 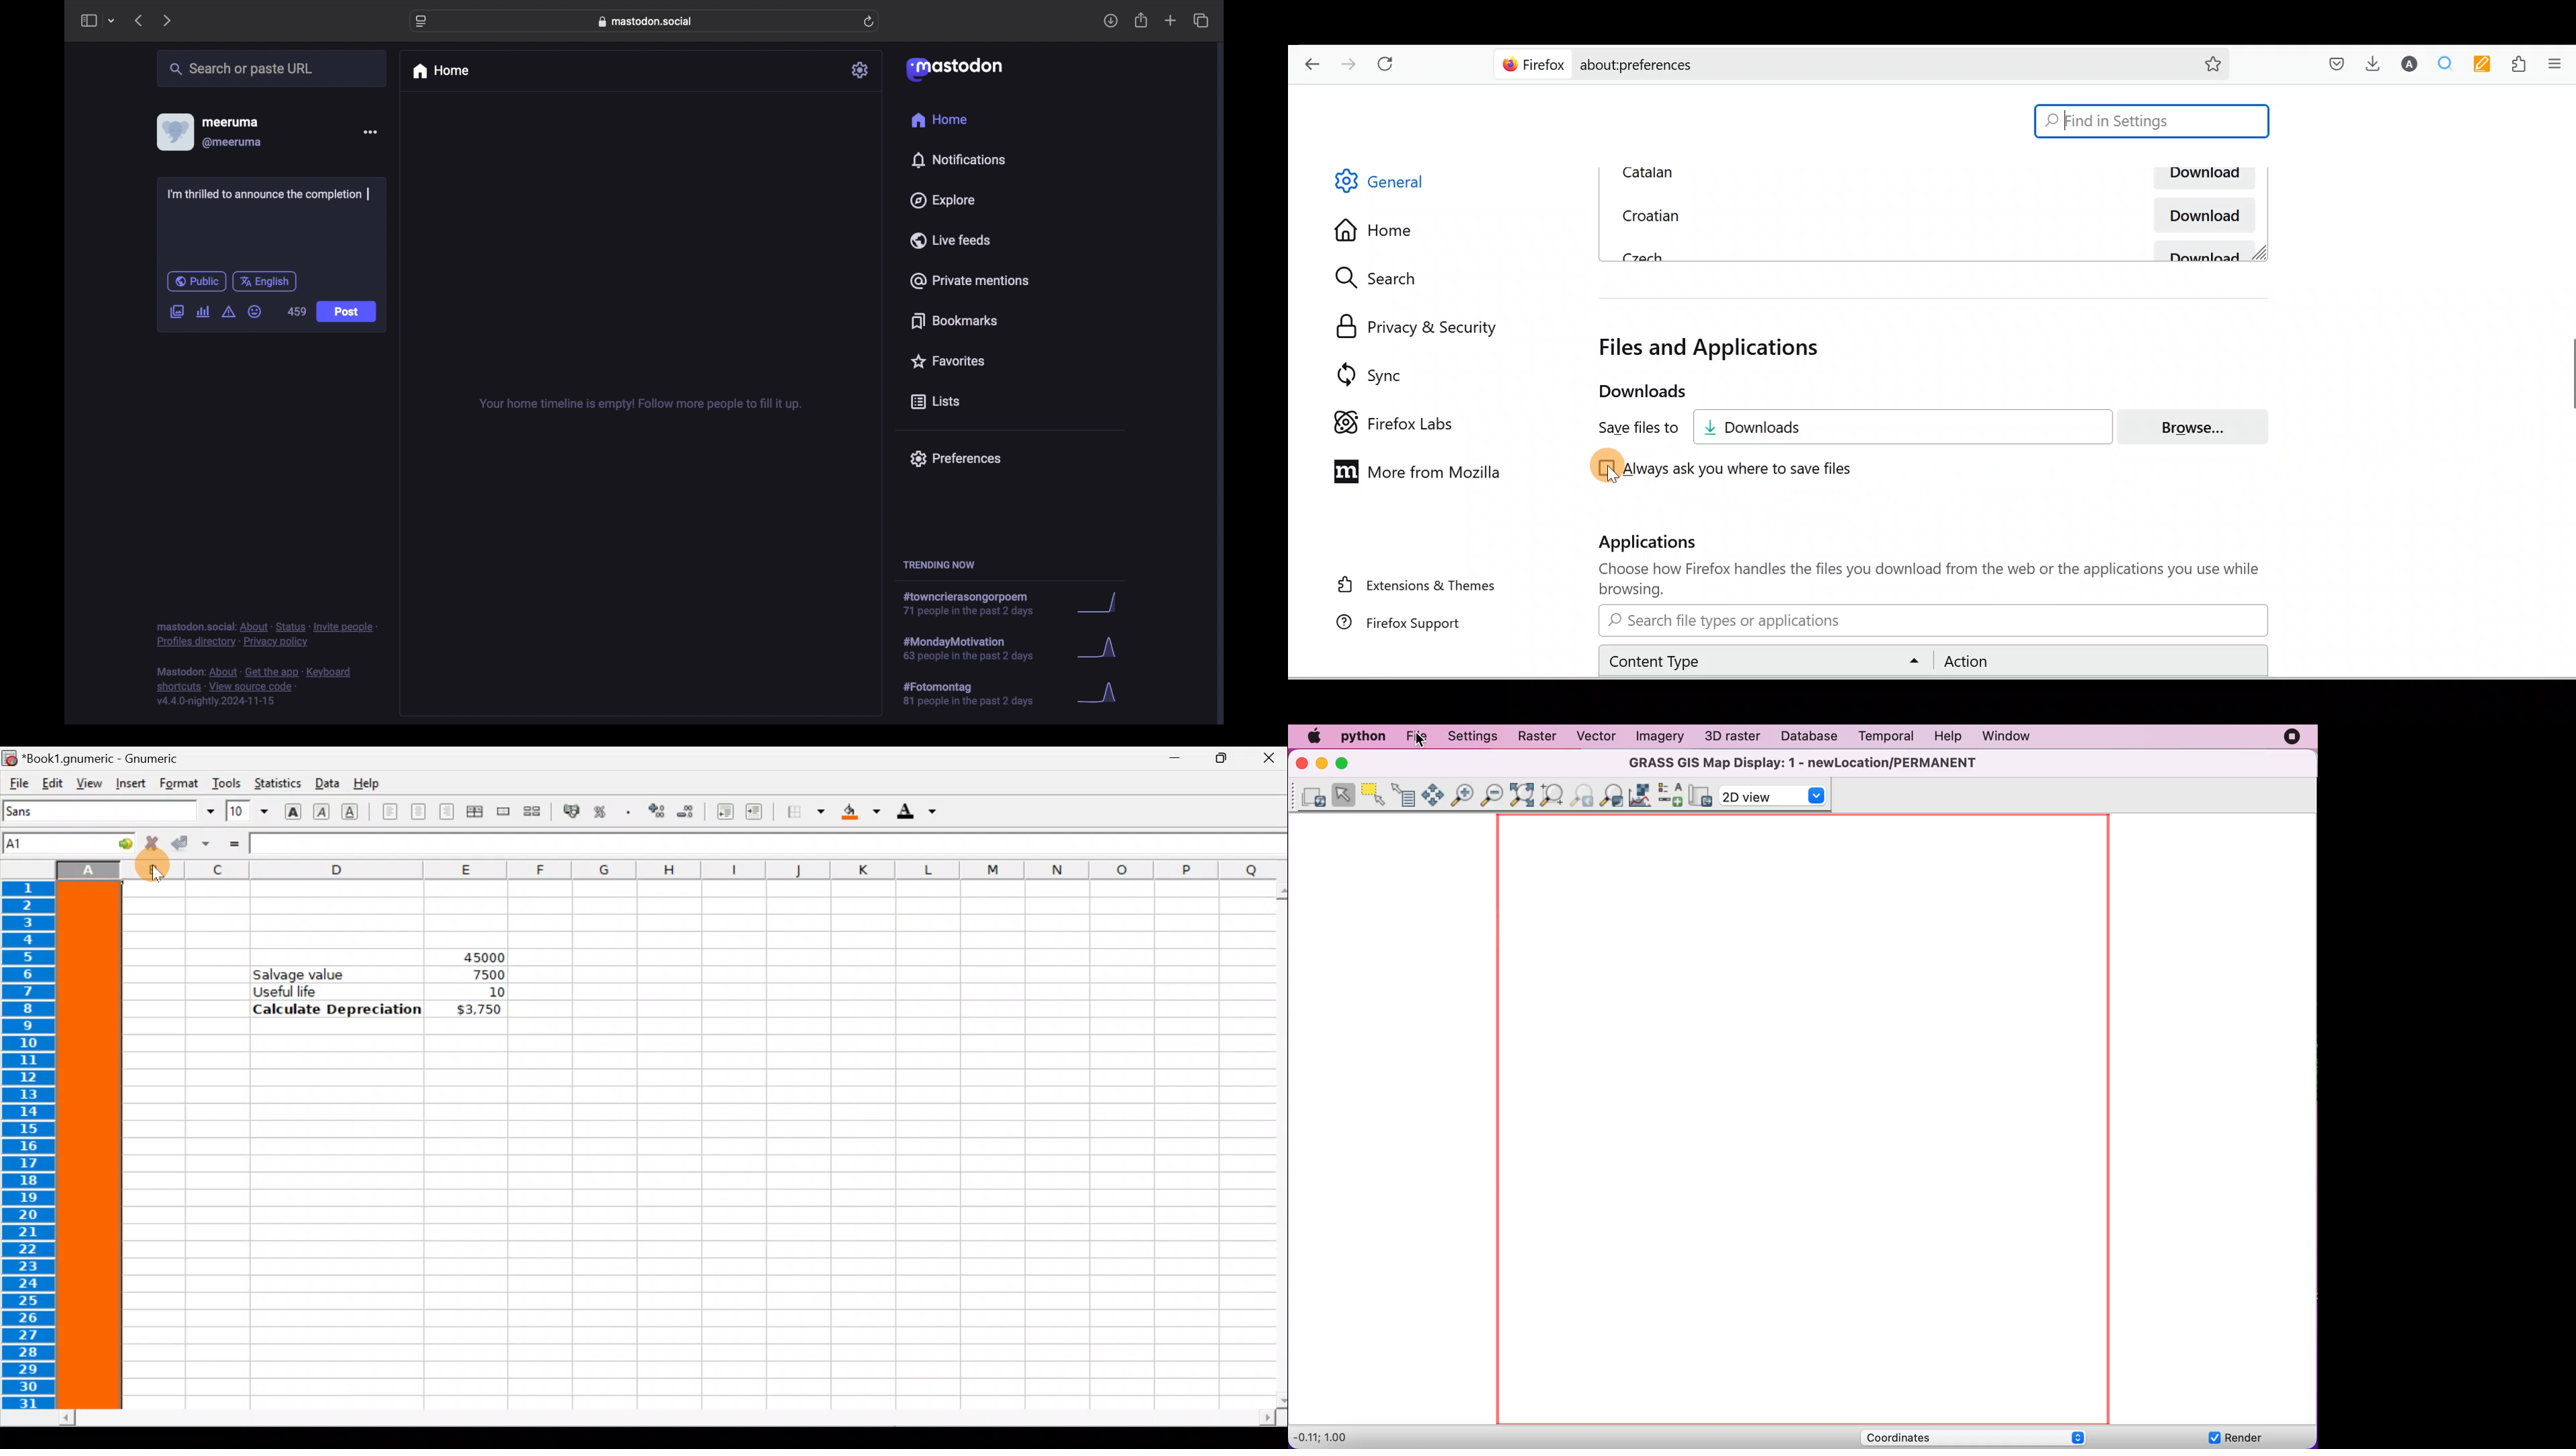 What do you see at coordinates (1375, 228) in the screenshot?
I see `Home settings` at bounding box center [1375, 228].